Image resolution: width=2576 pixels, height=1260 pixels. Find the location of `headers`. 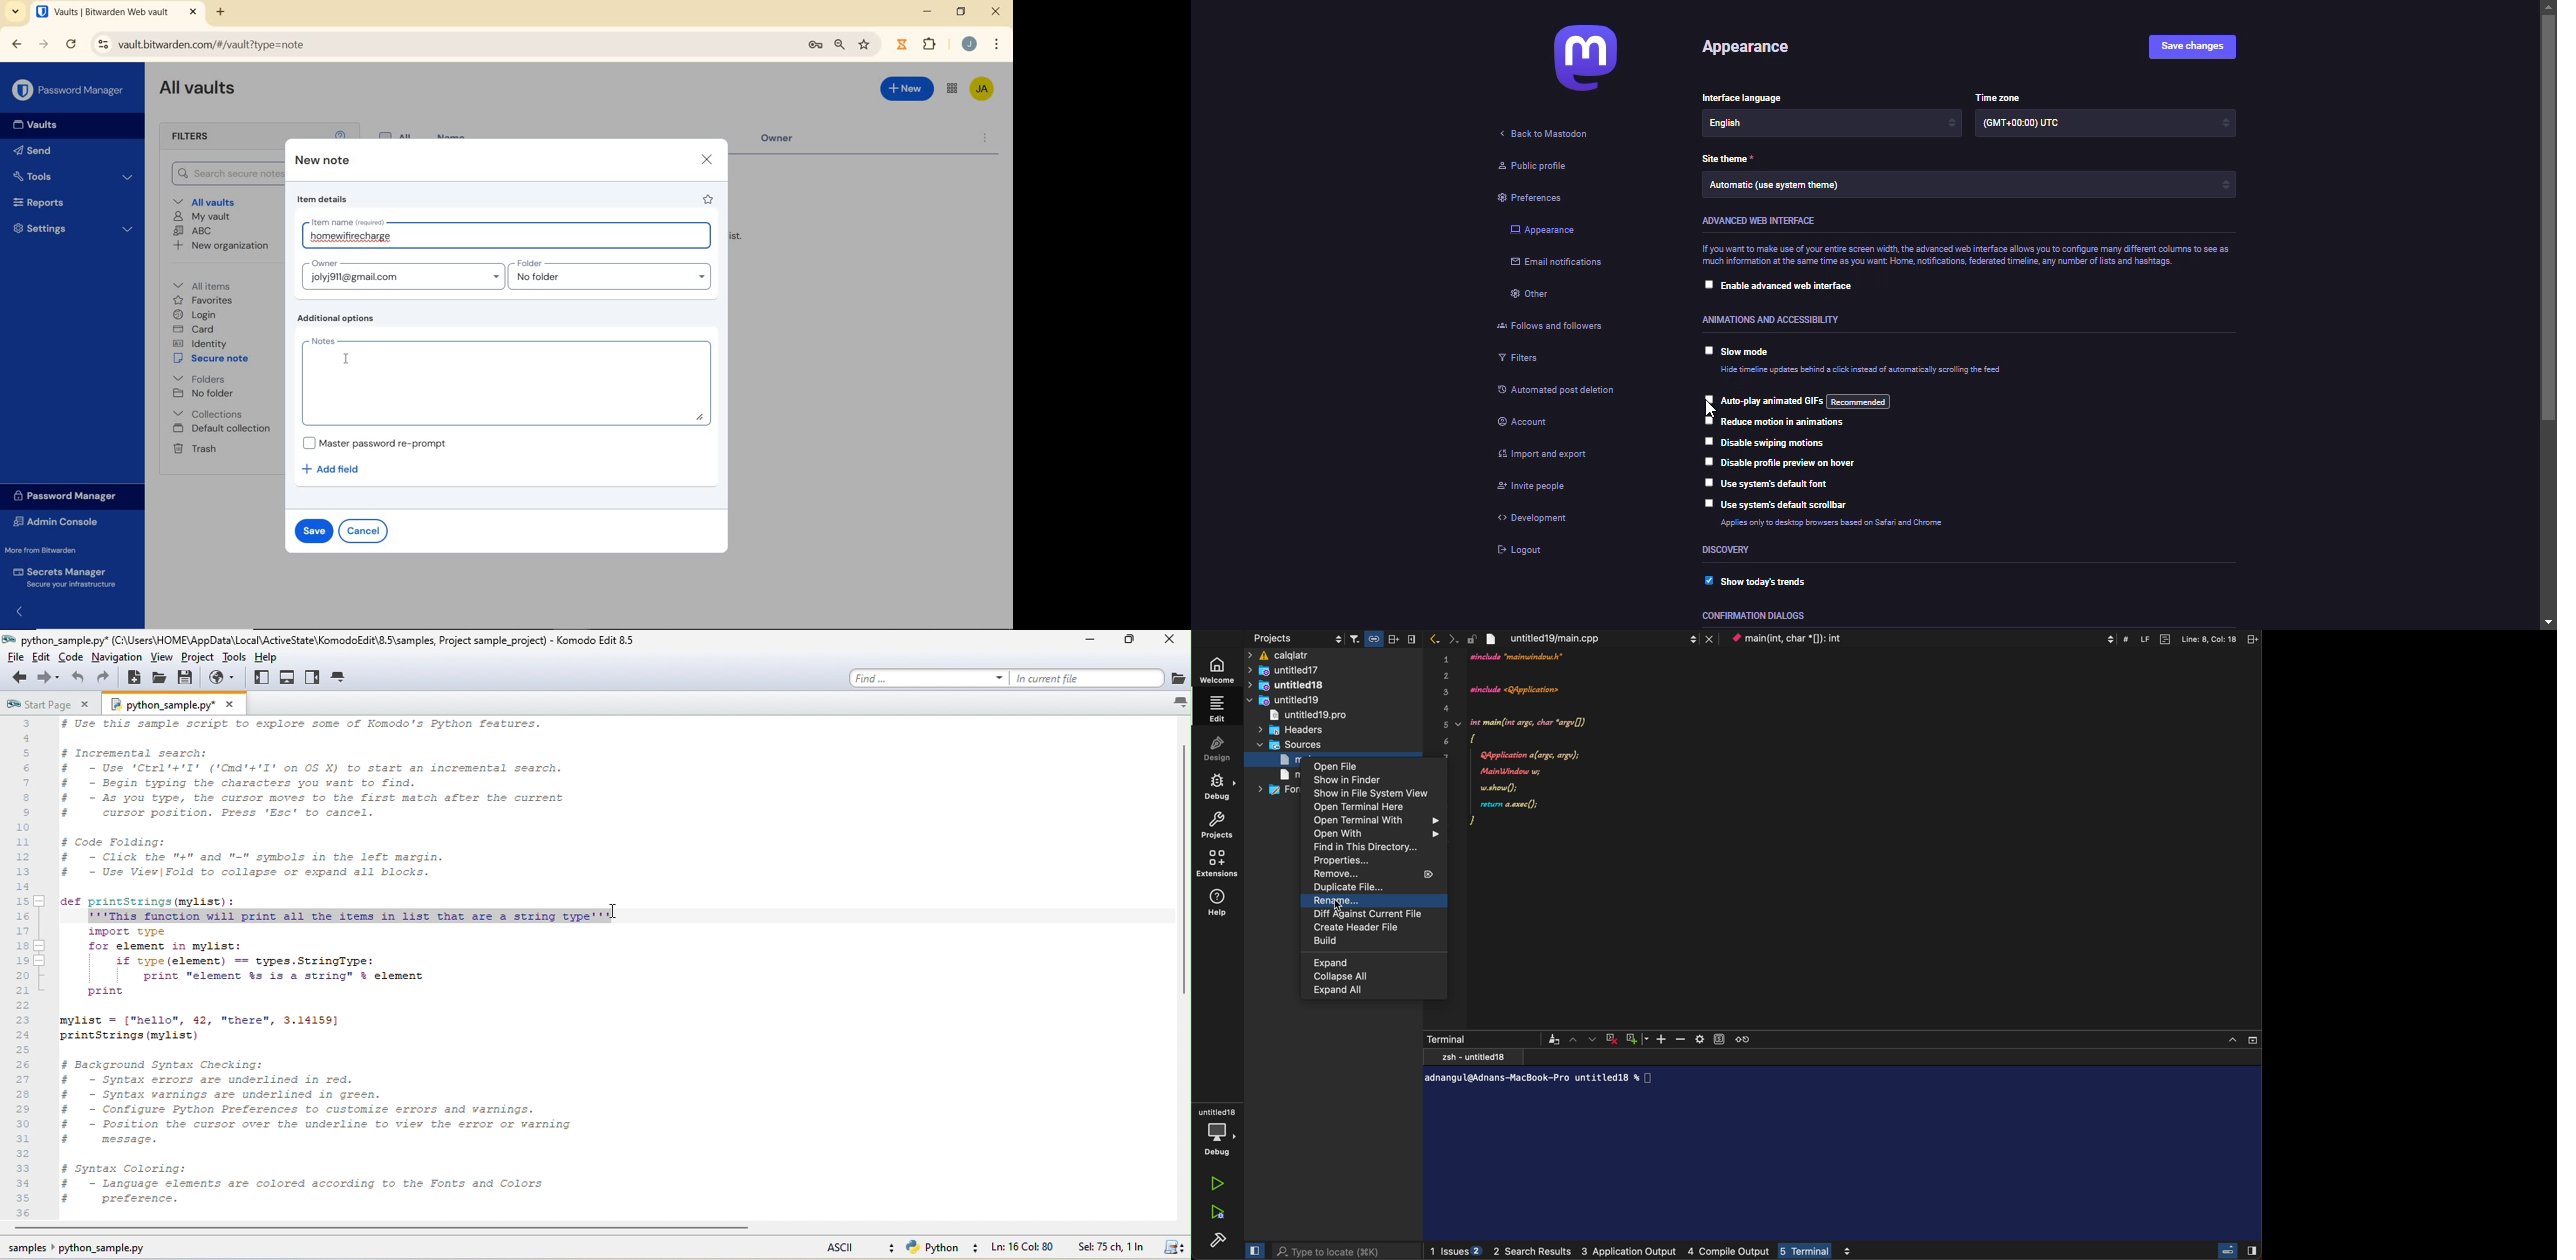

headers is located at coordinates (1295, 729).